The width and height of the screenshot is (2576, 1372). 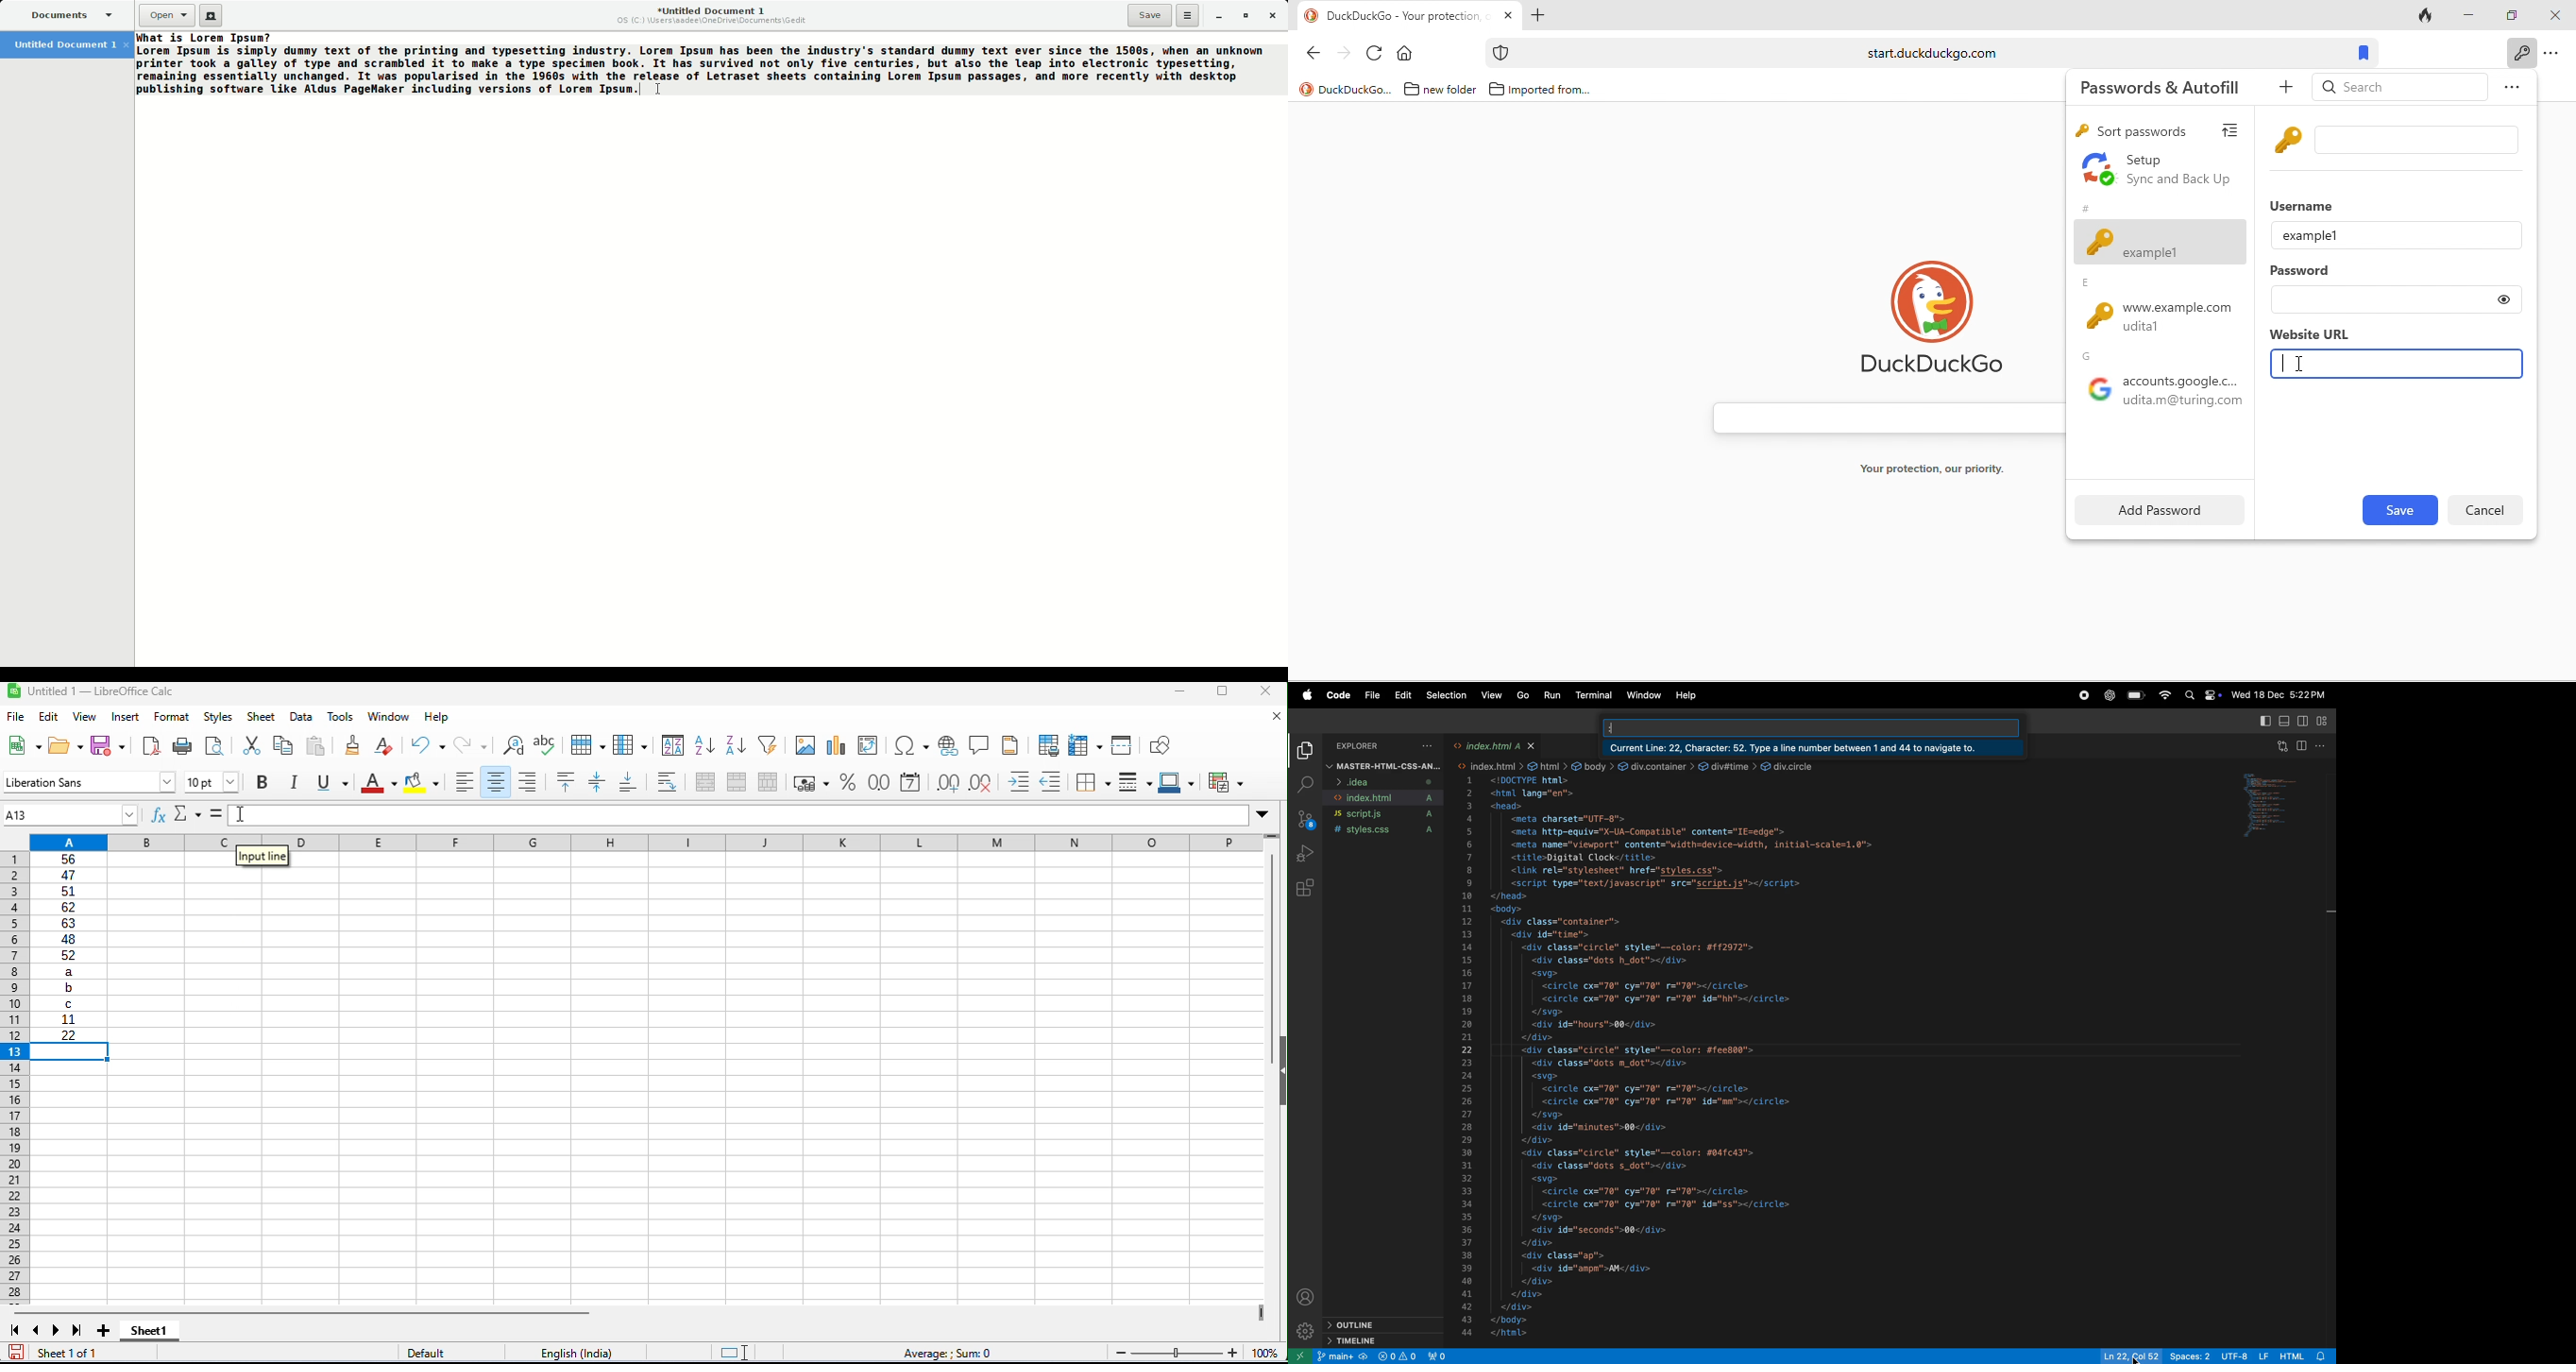 What do you see at coordinates (2521, 52) in the screenshot?
I see `key icon to show passwords and auto fills when clicked` at bounding box center [2521, 52].